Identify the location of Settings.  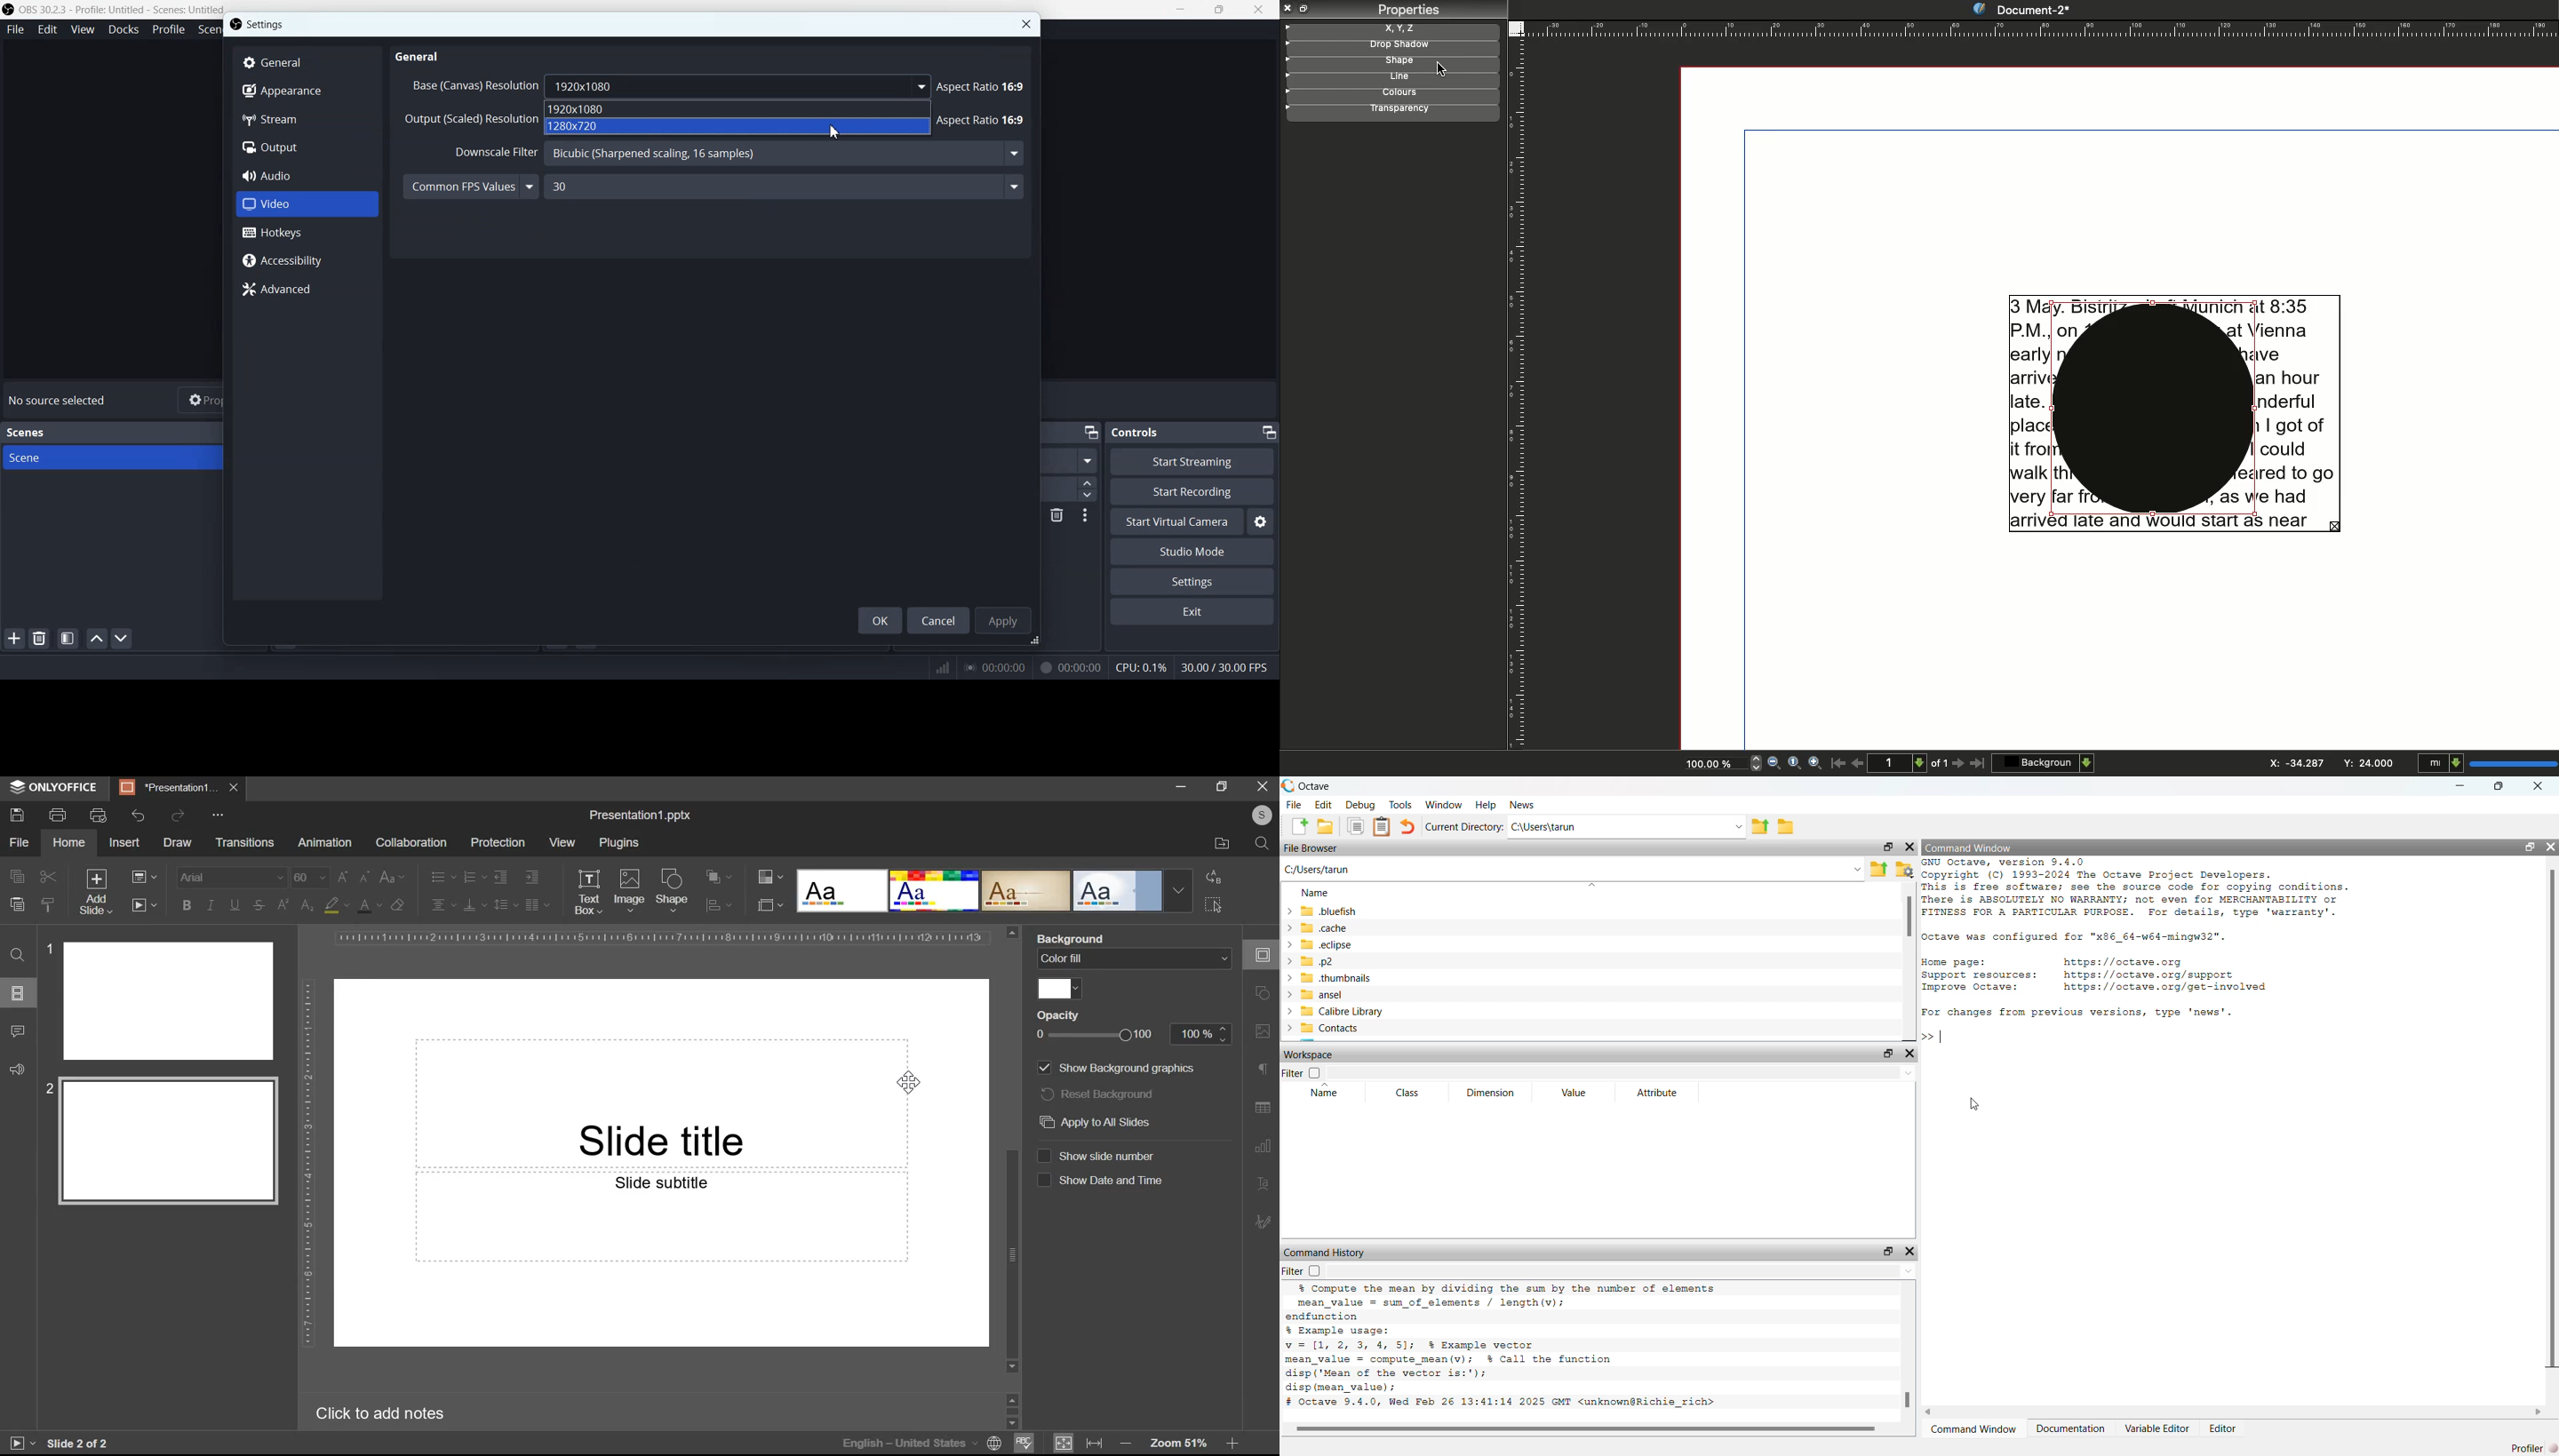
(1192, 582).